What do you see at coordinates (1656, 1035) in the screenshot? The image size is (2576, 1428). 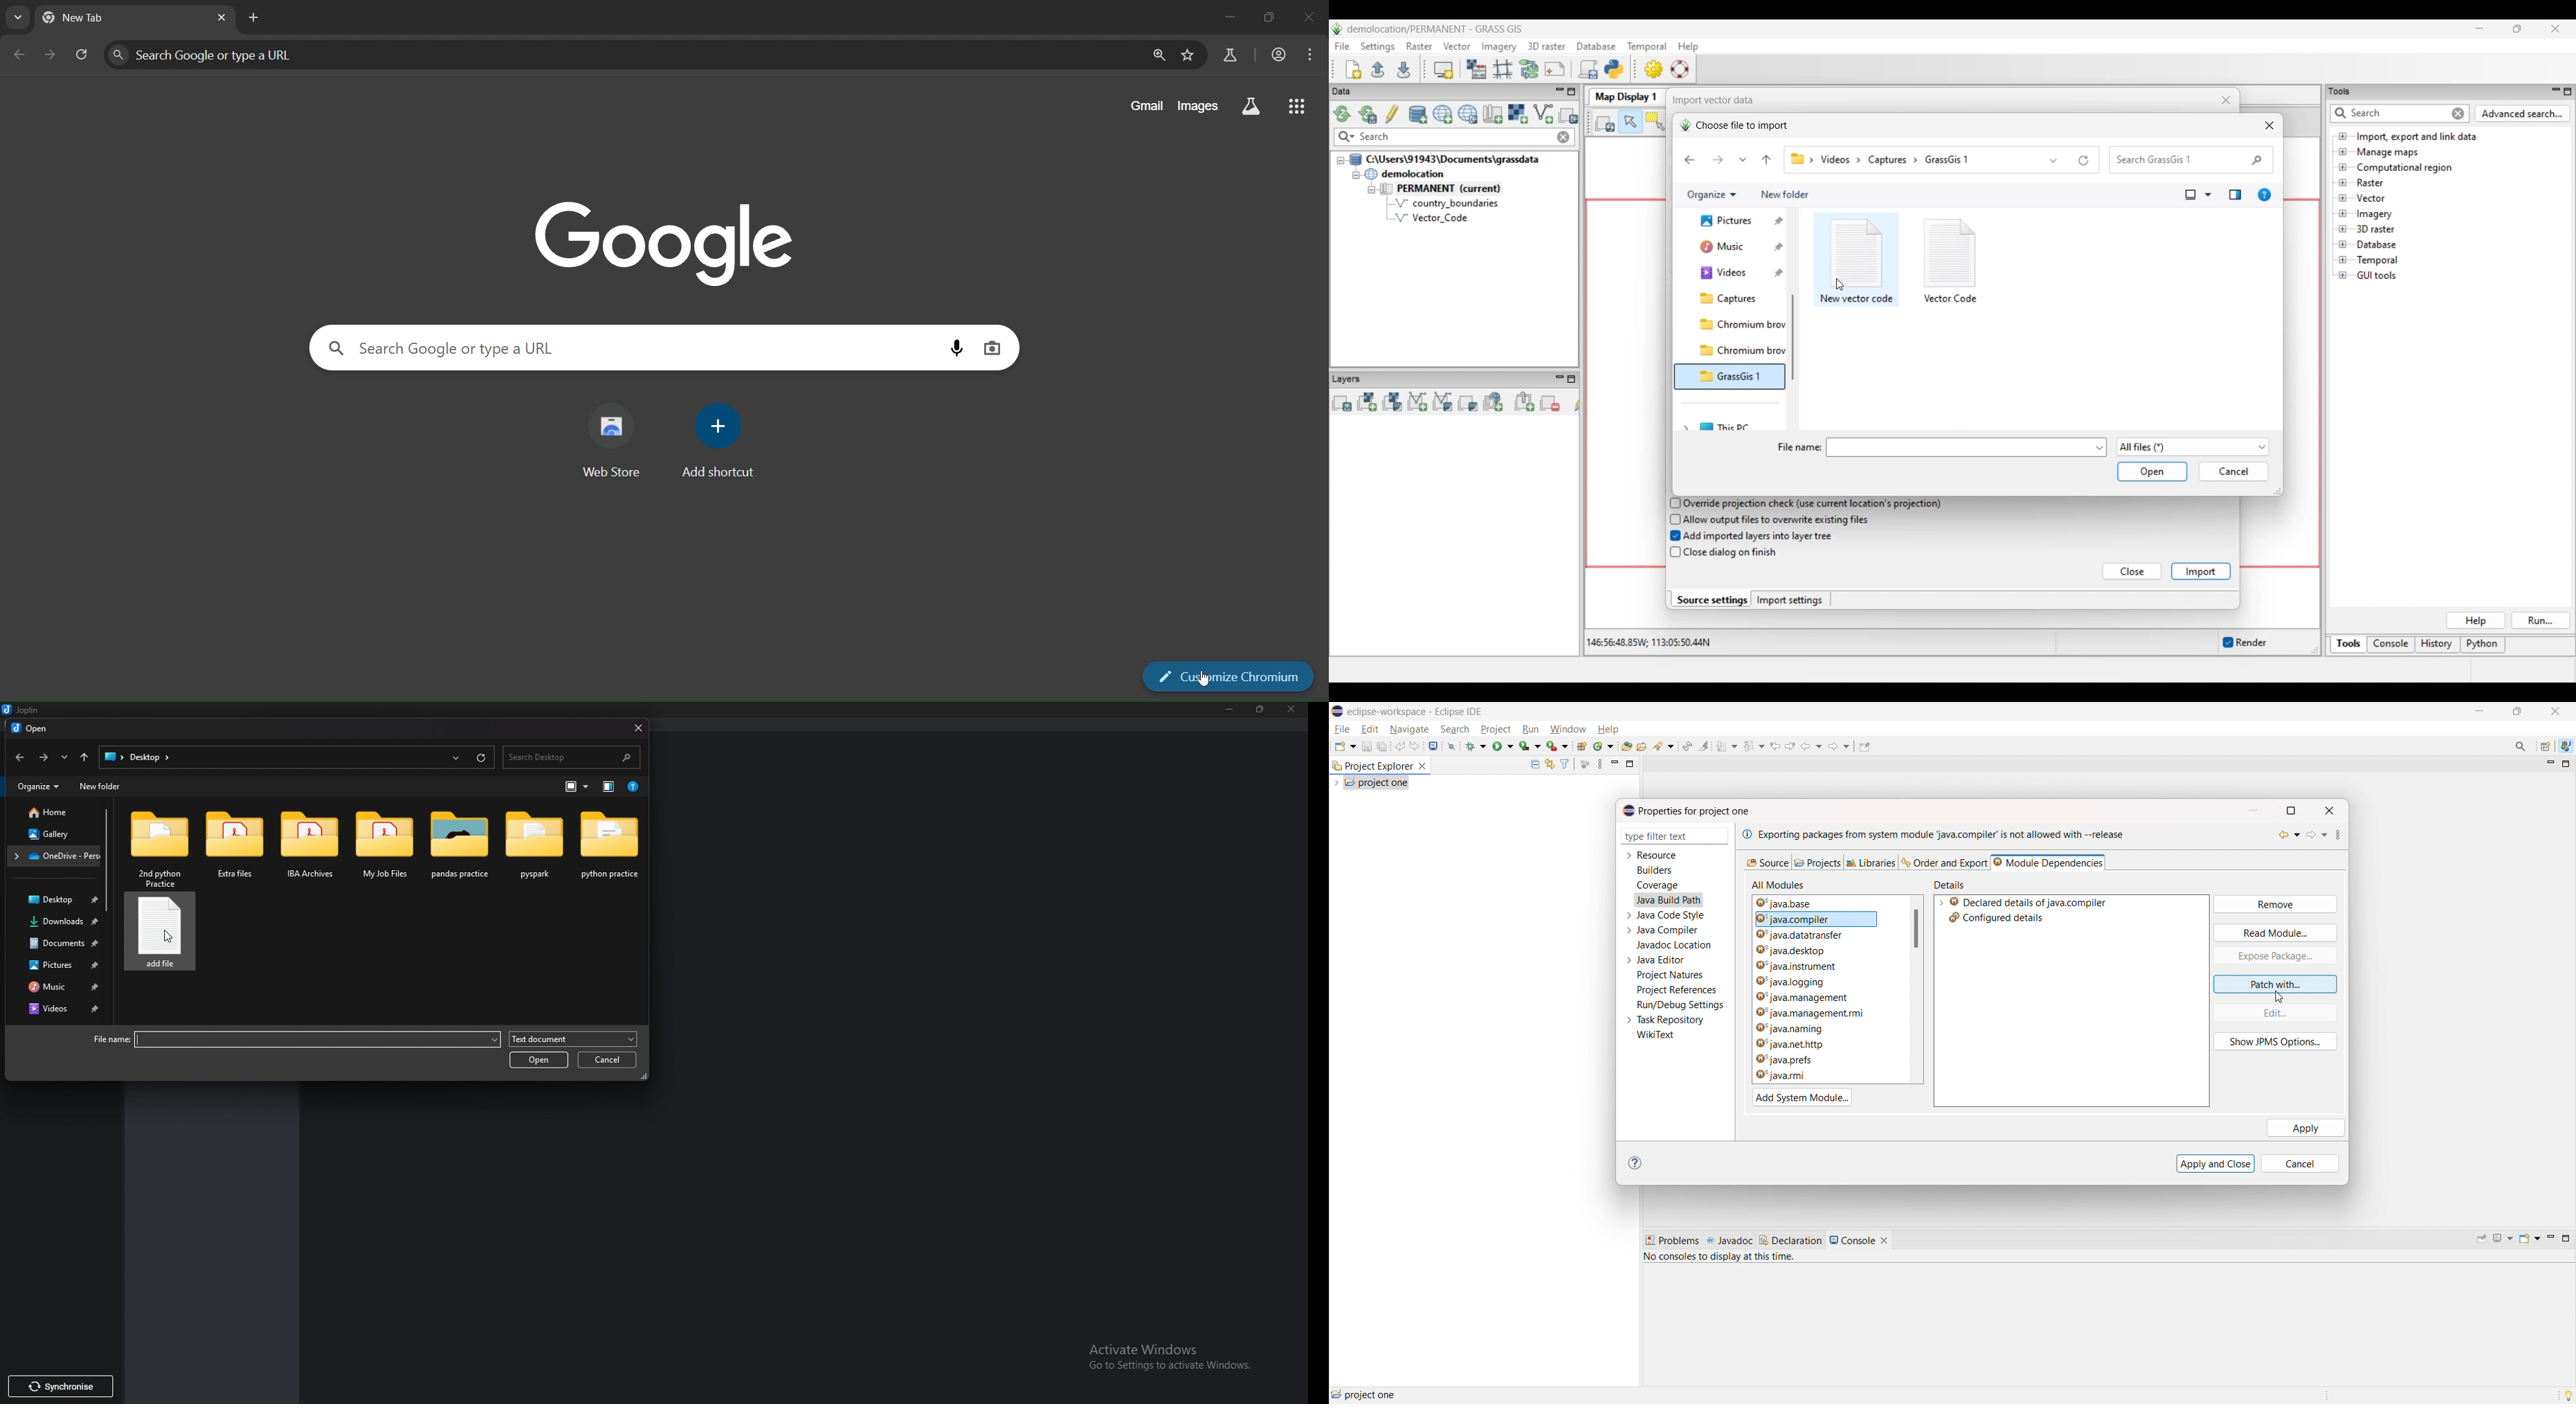 I see `wikitext` at bounding box center [1656, 1035].